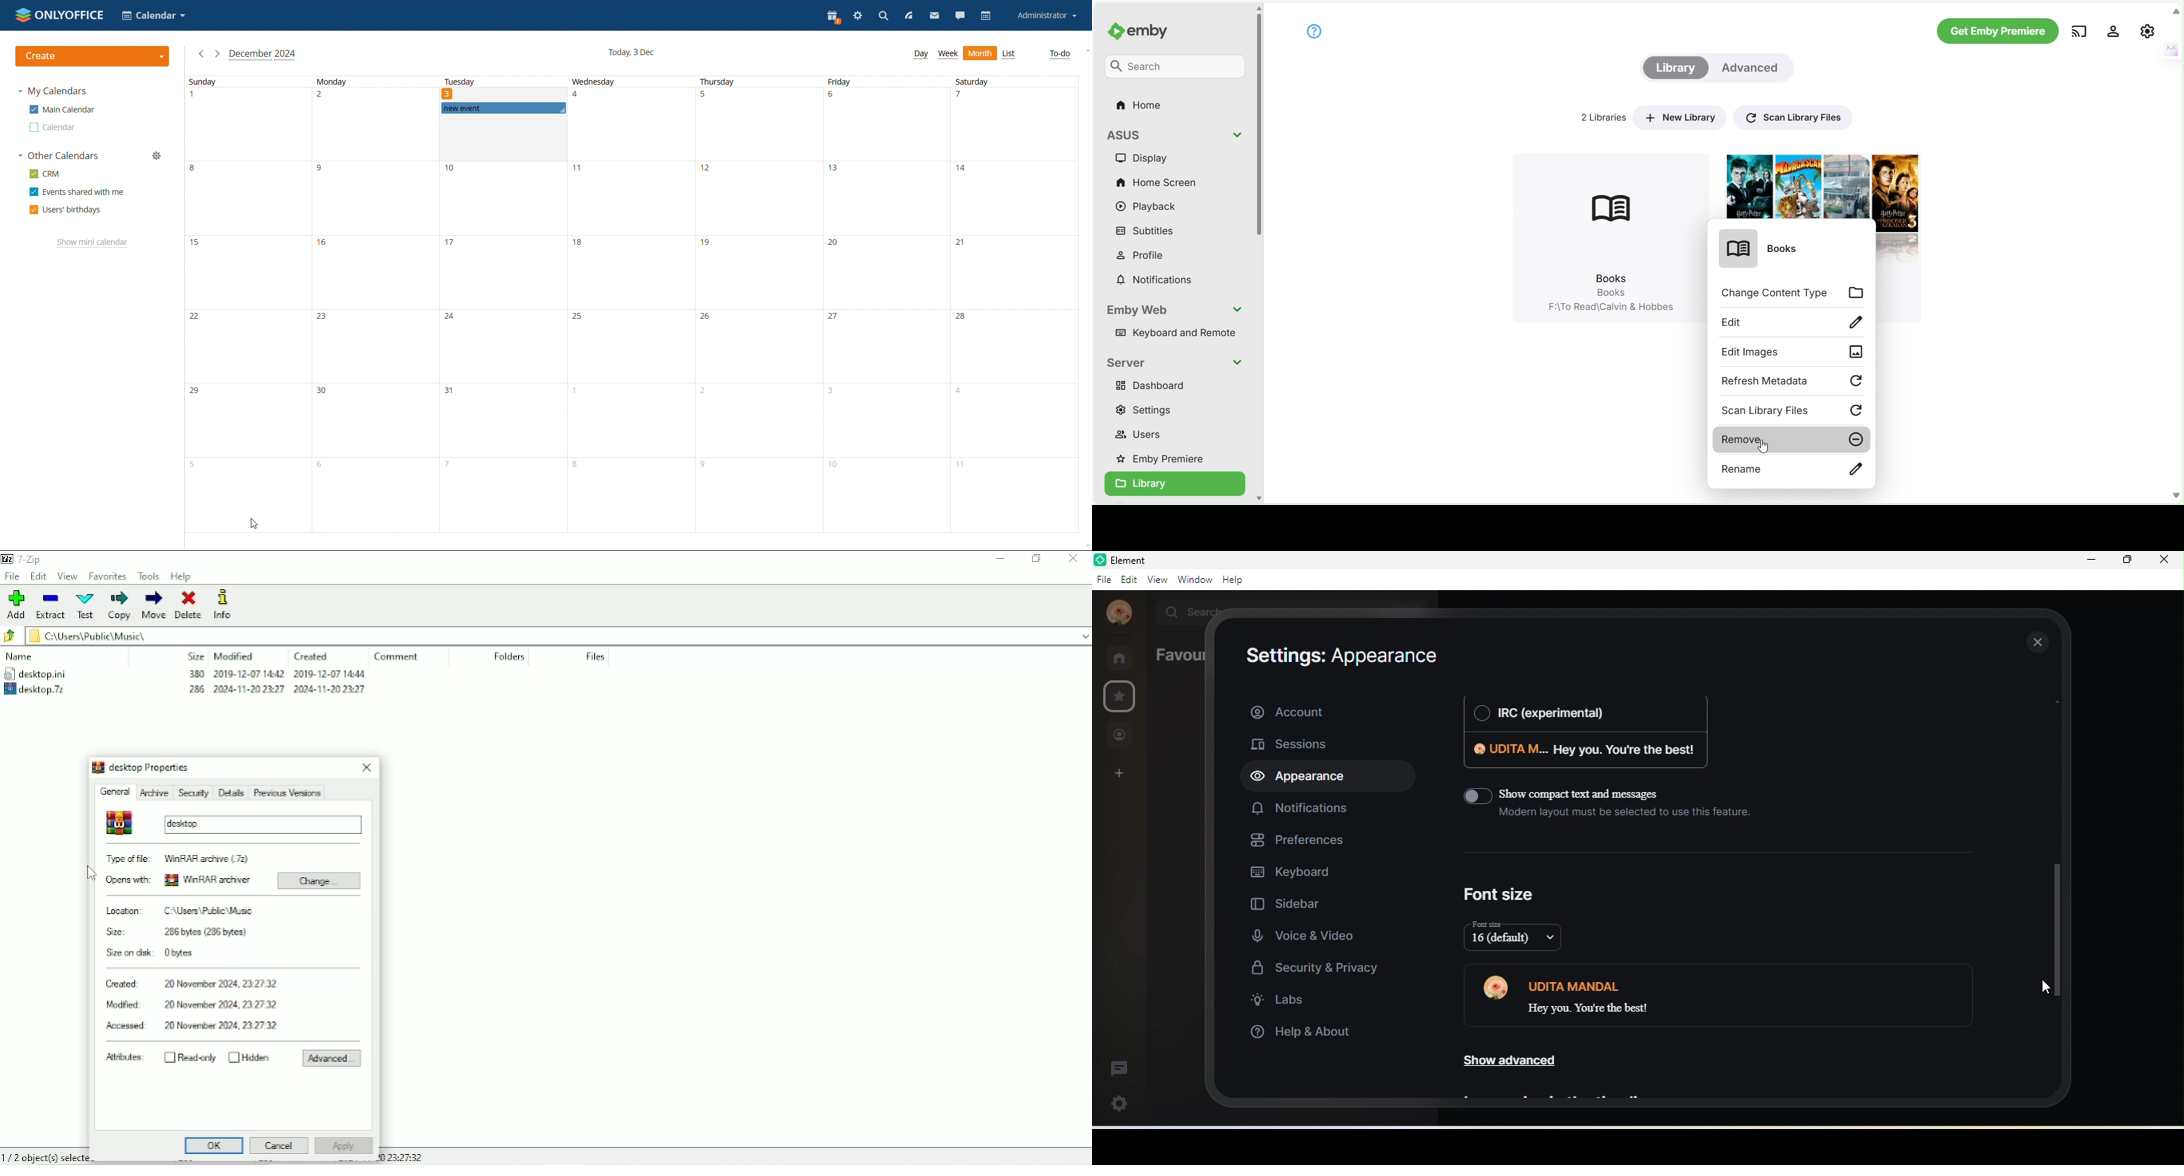 This screenshot has width=2184, height=1176. I want to click on Close, so click(368, 767).